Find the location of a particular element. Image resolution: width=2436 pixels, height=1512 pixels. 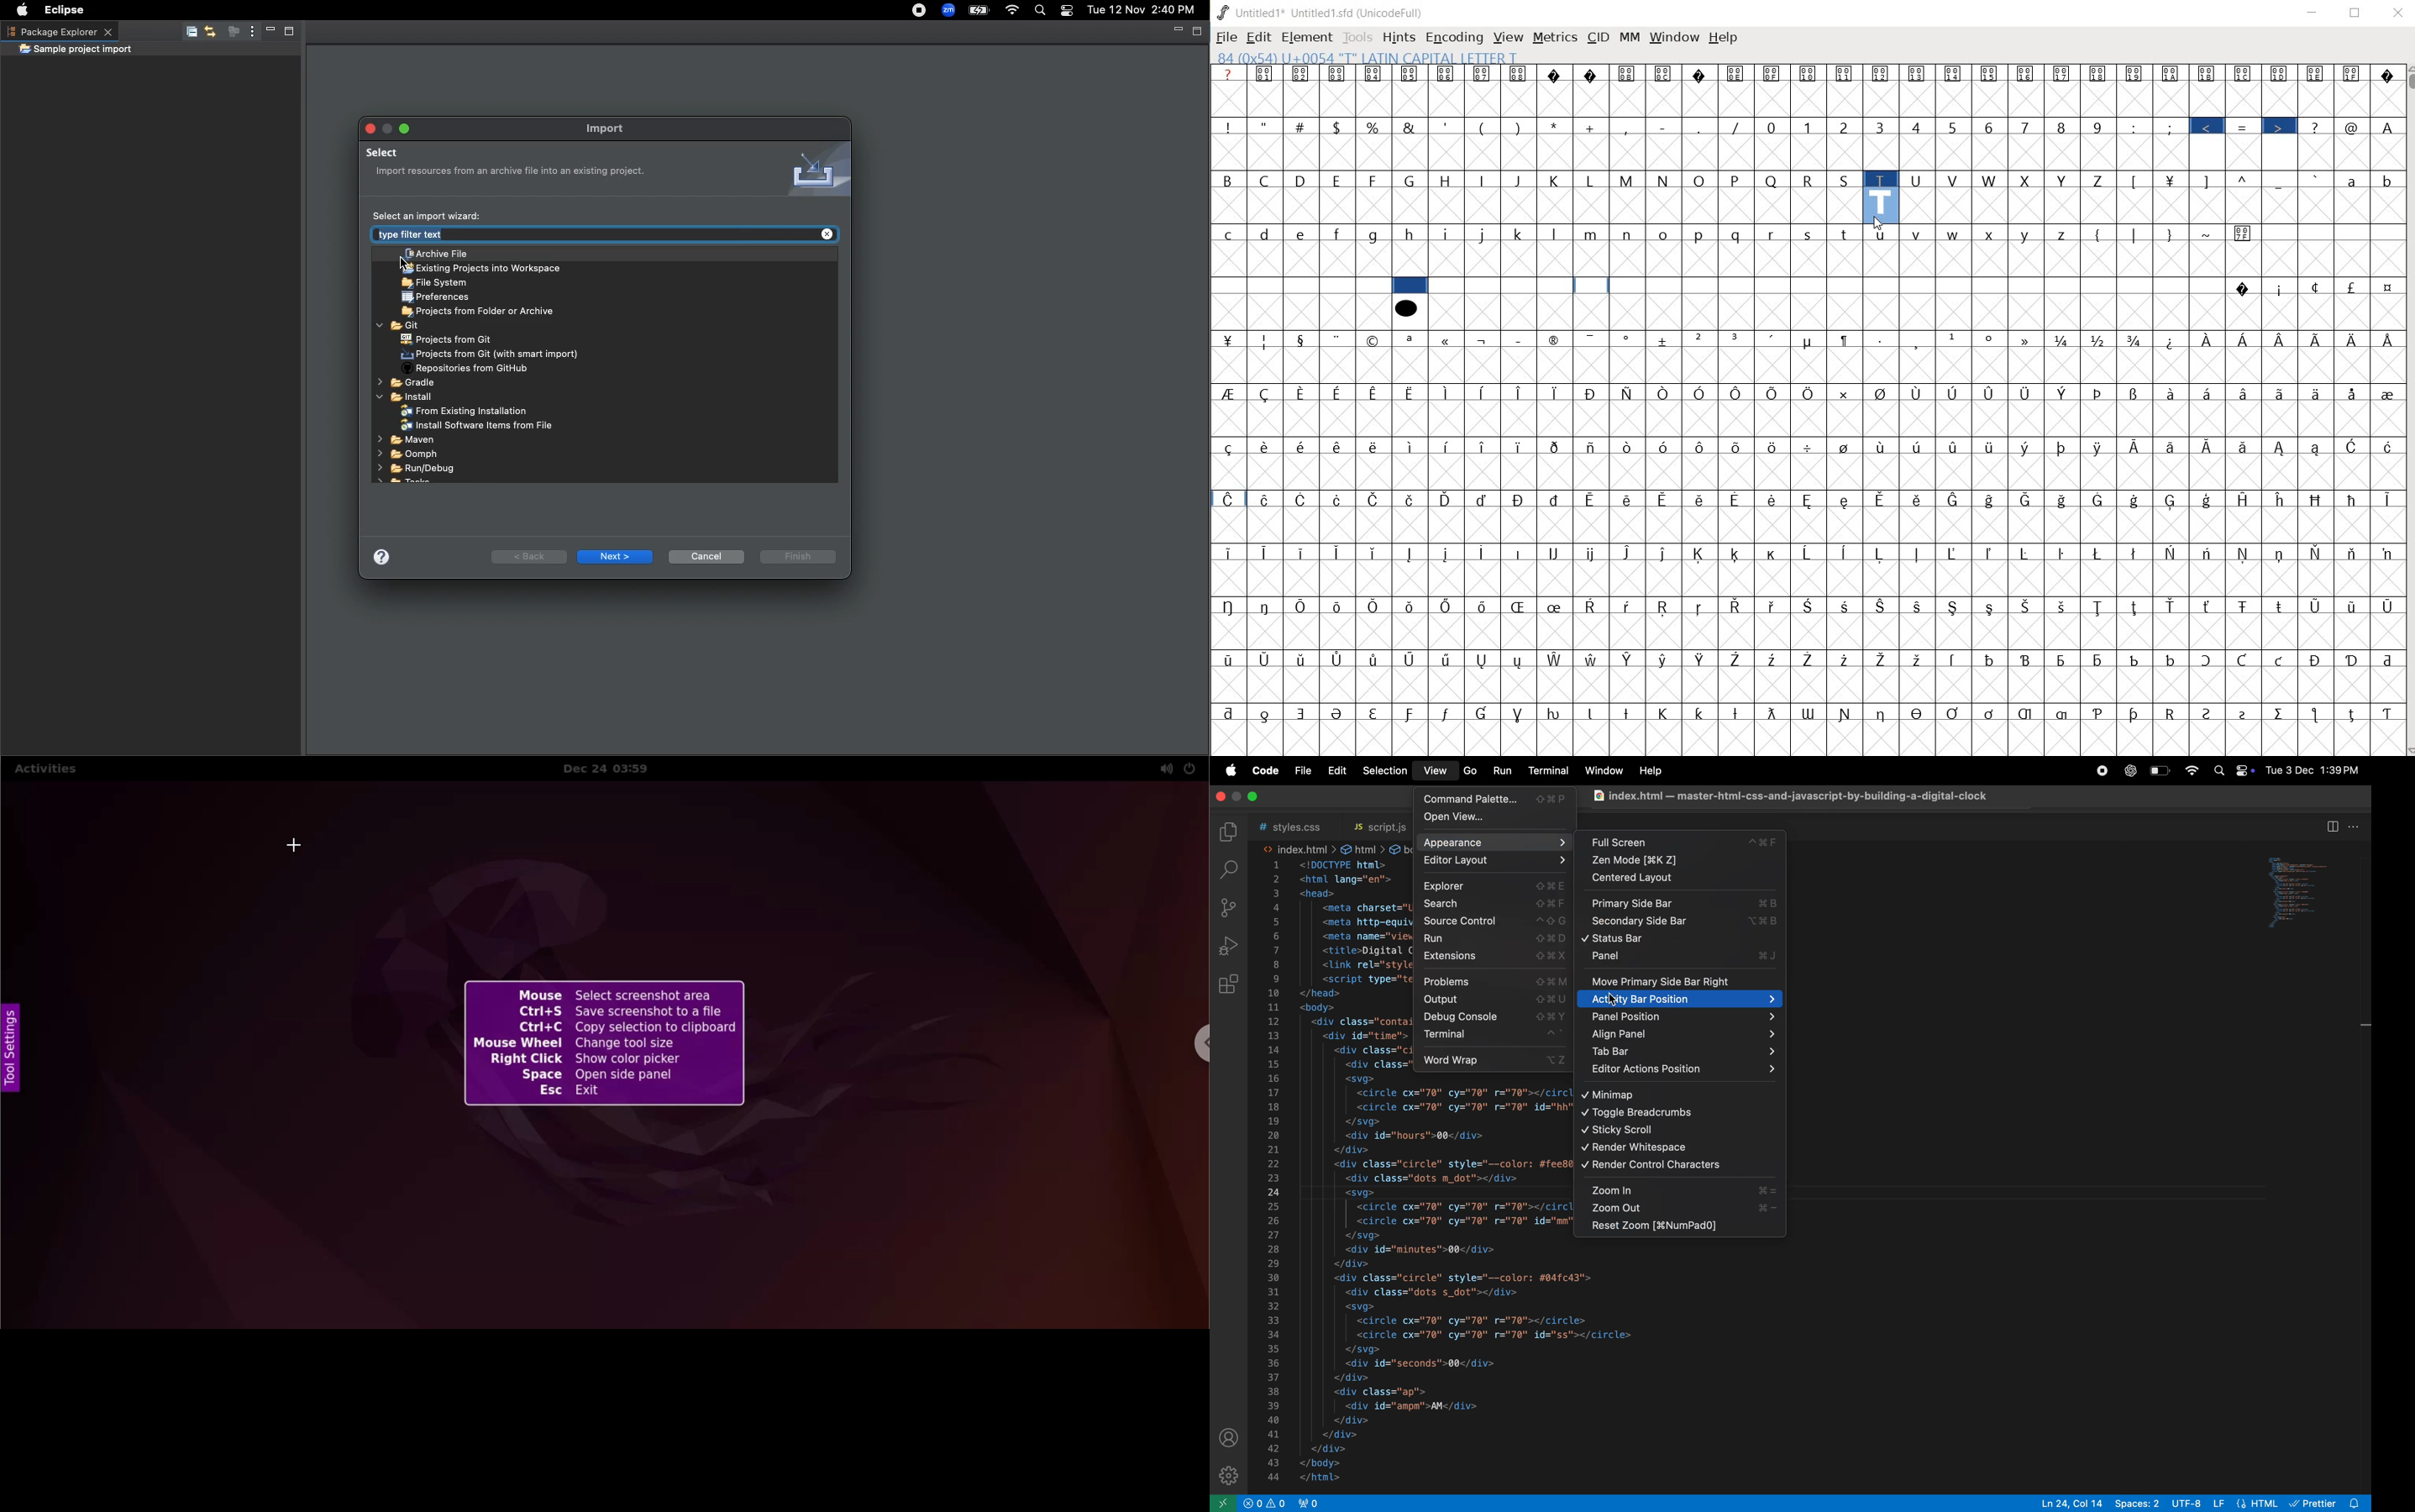

run debug is located at coordinates (1229, 946).